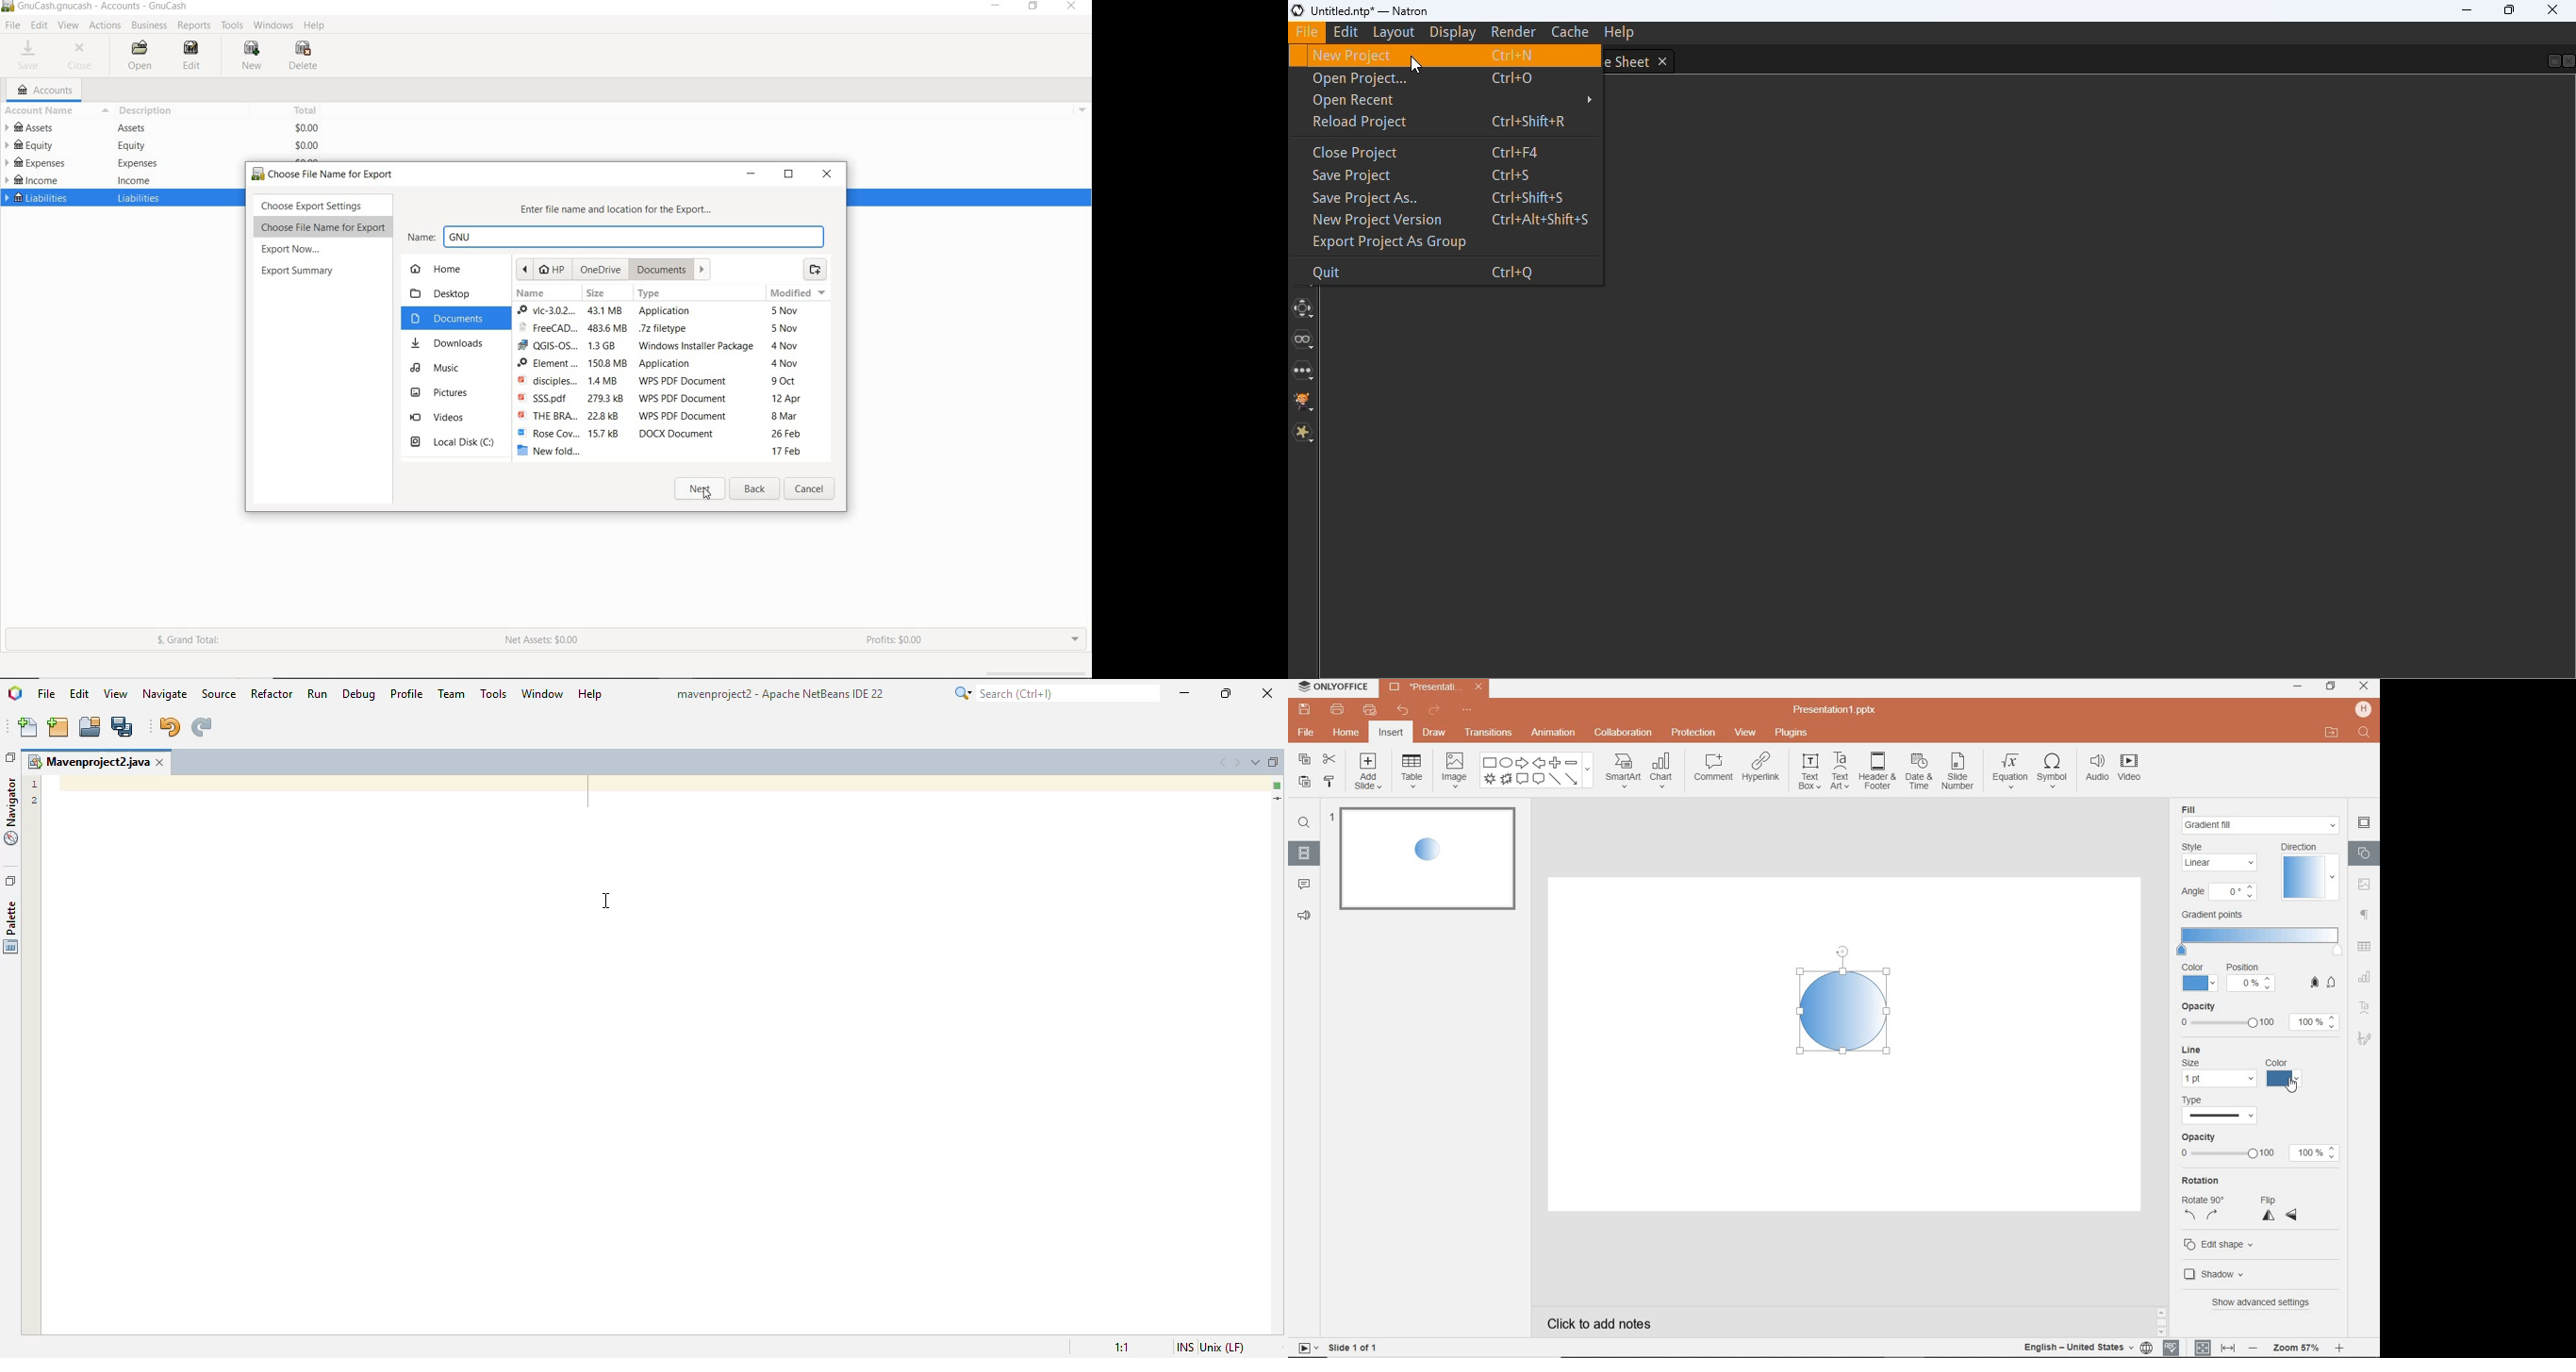  Describe the element at coordinates (1878, 773) in the screenshot. I see `header & footer` at that location.